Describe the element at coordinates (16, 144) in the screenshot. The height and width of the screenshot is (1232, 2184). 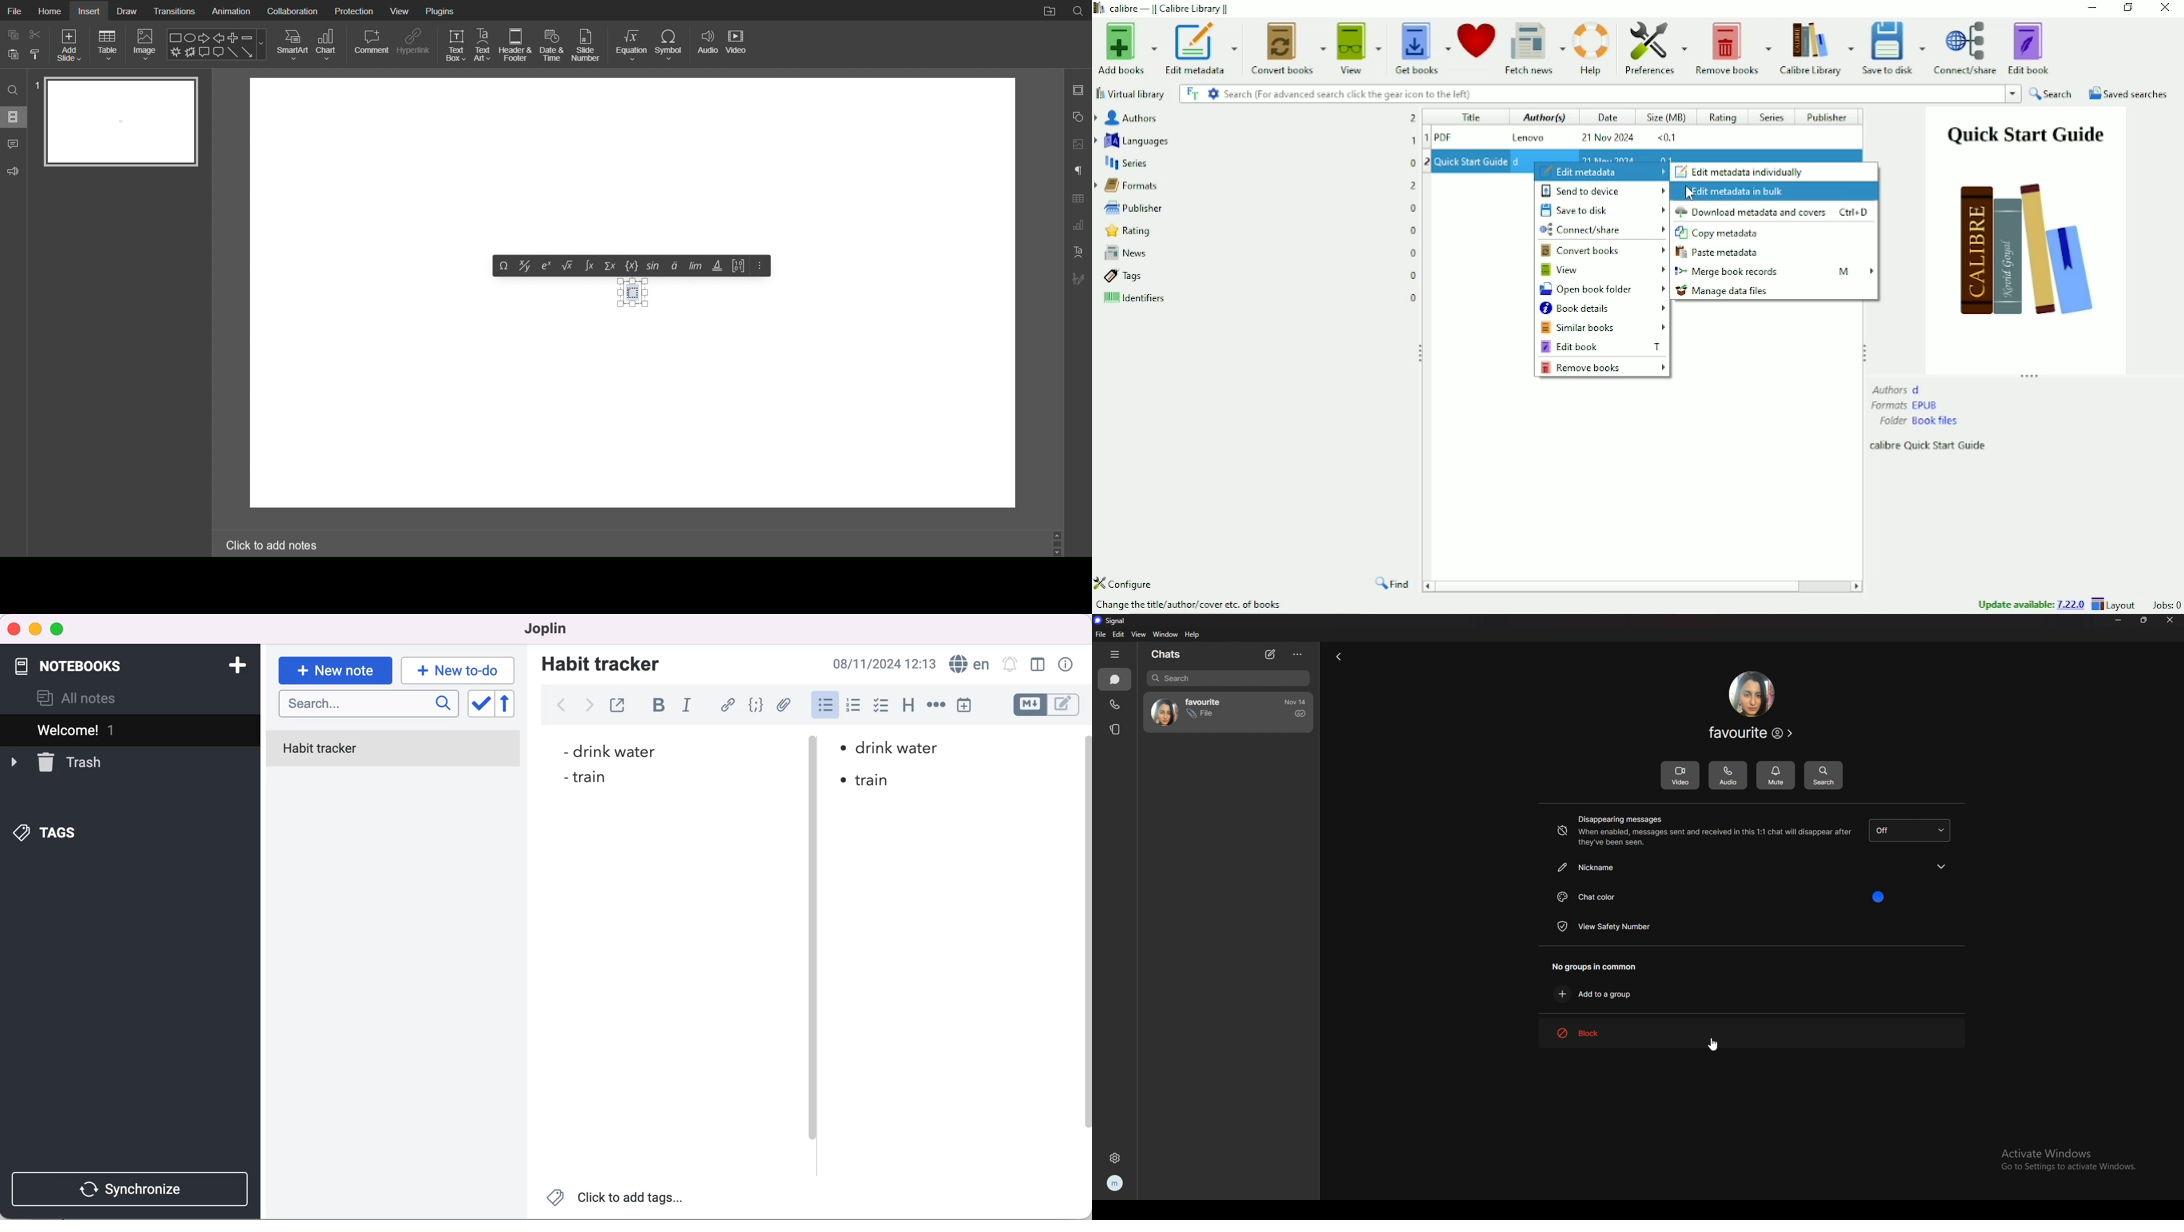
I see `Comment` at that location.